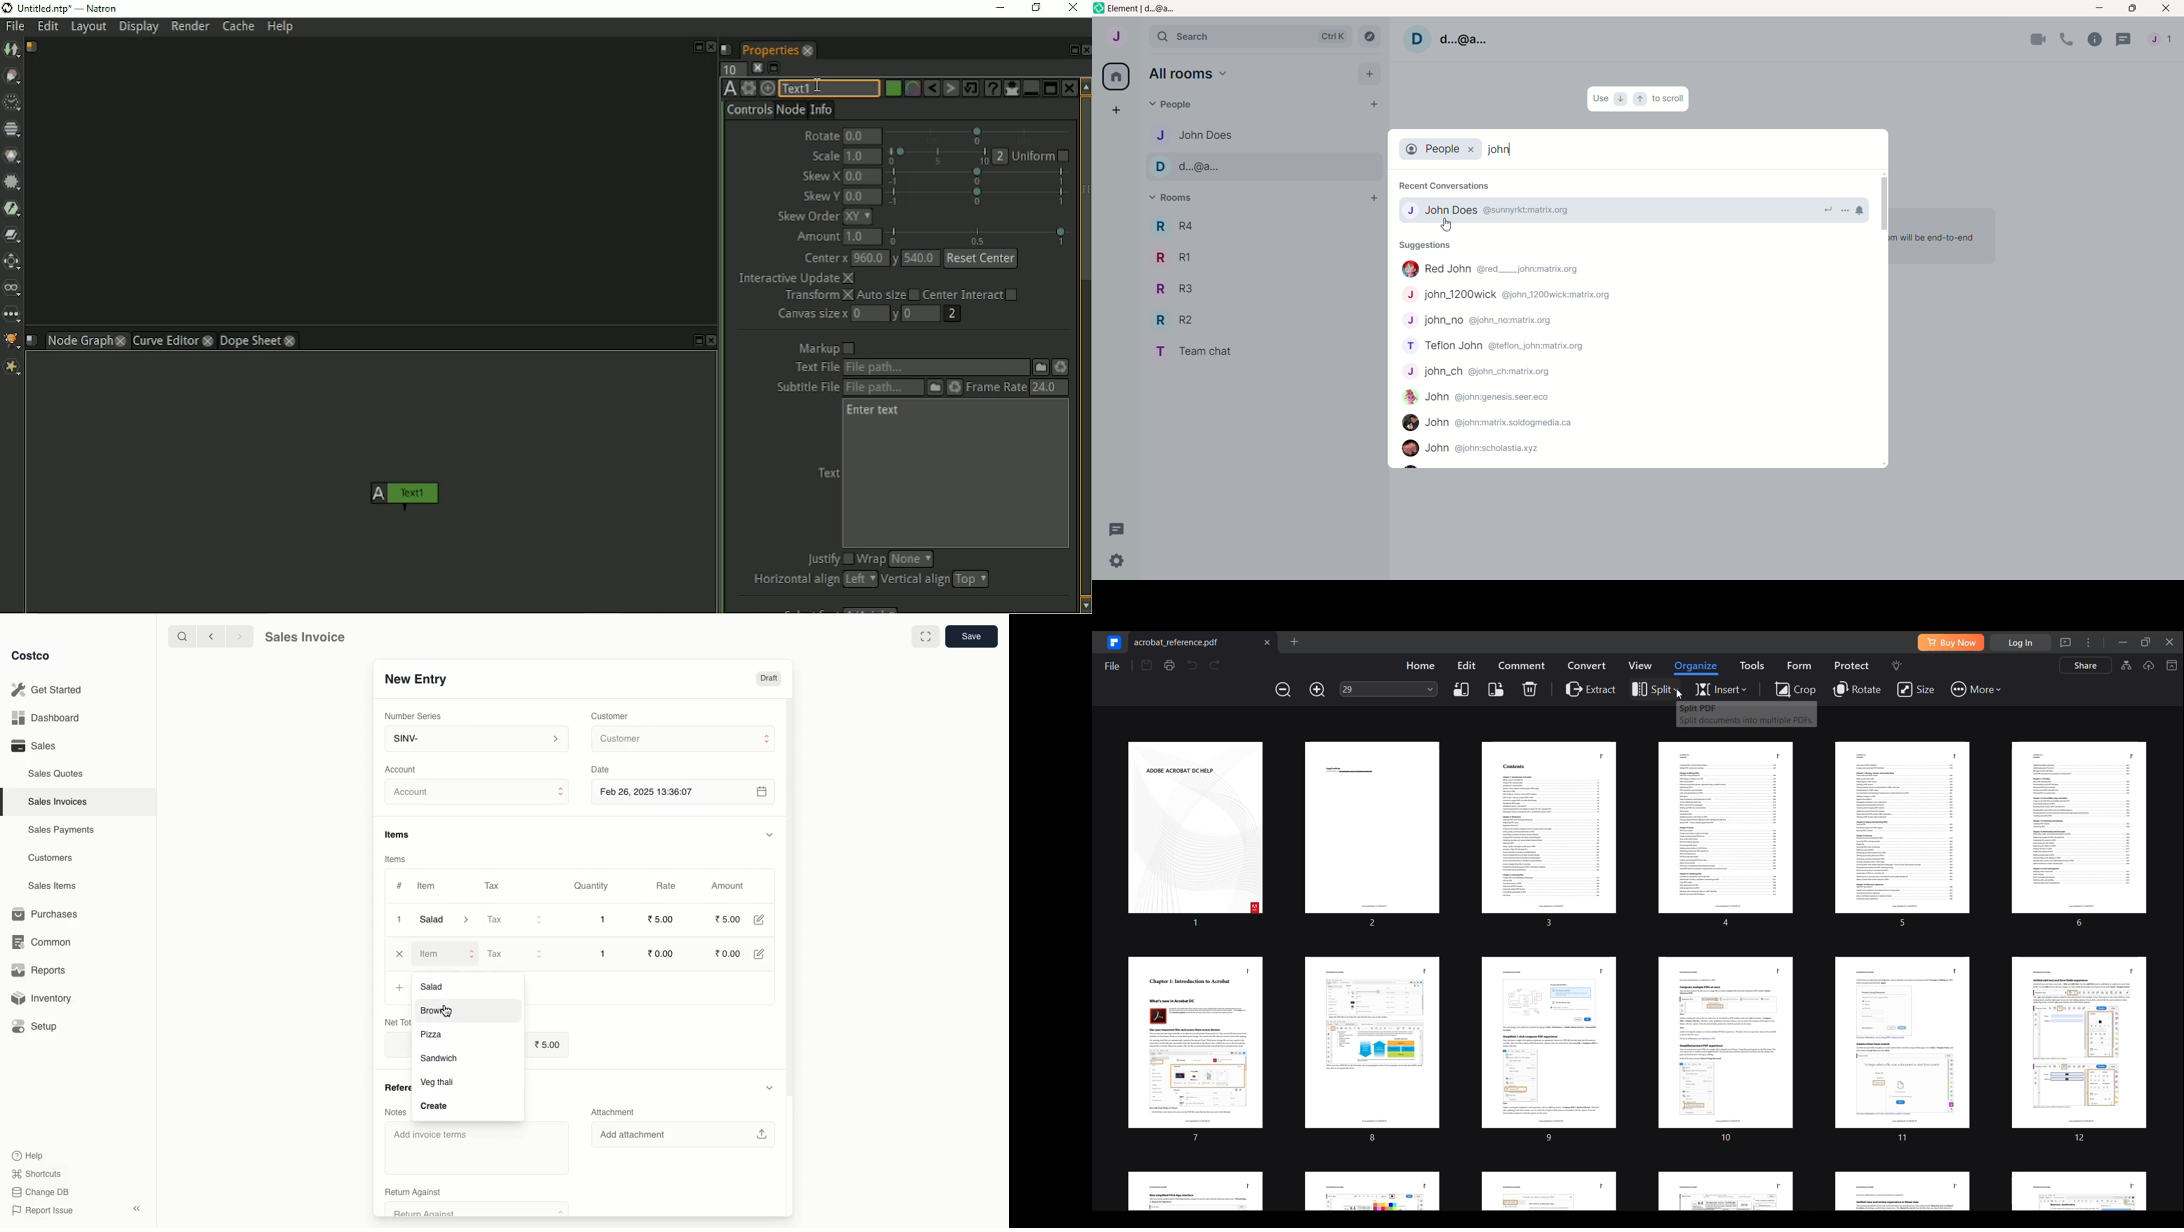 The image size is (2184, 1232). Describe the element at coordinates (732, 886) in the screenshot. I see `Amount` at that location.